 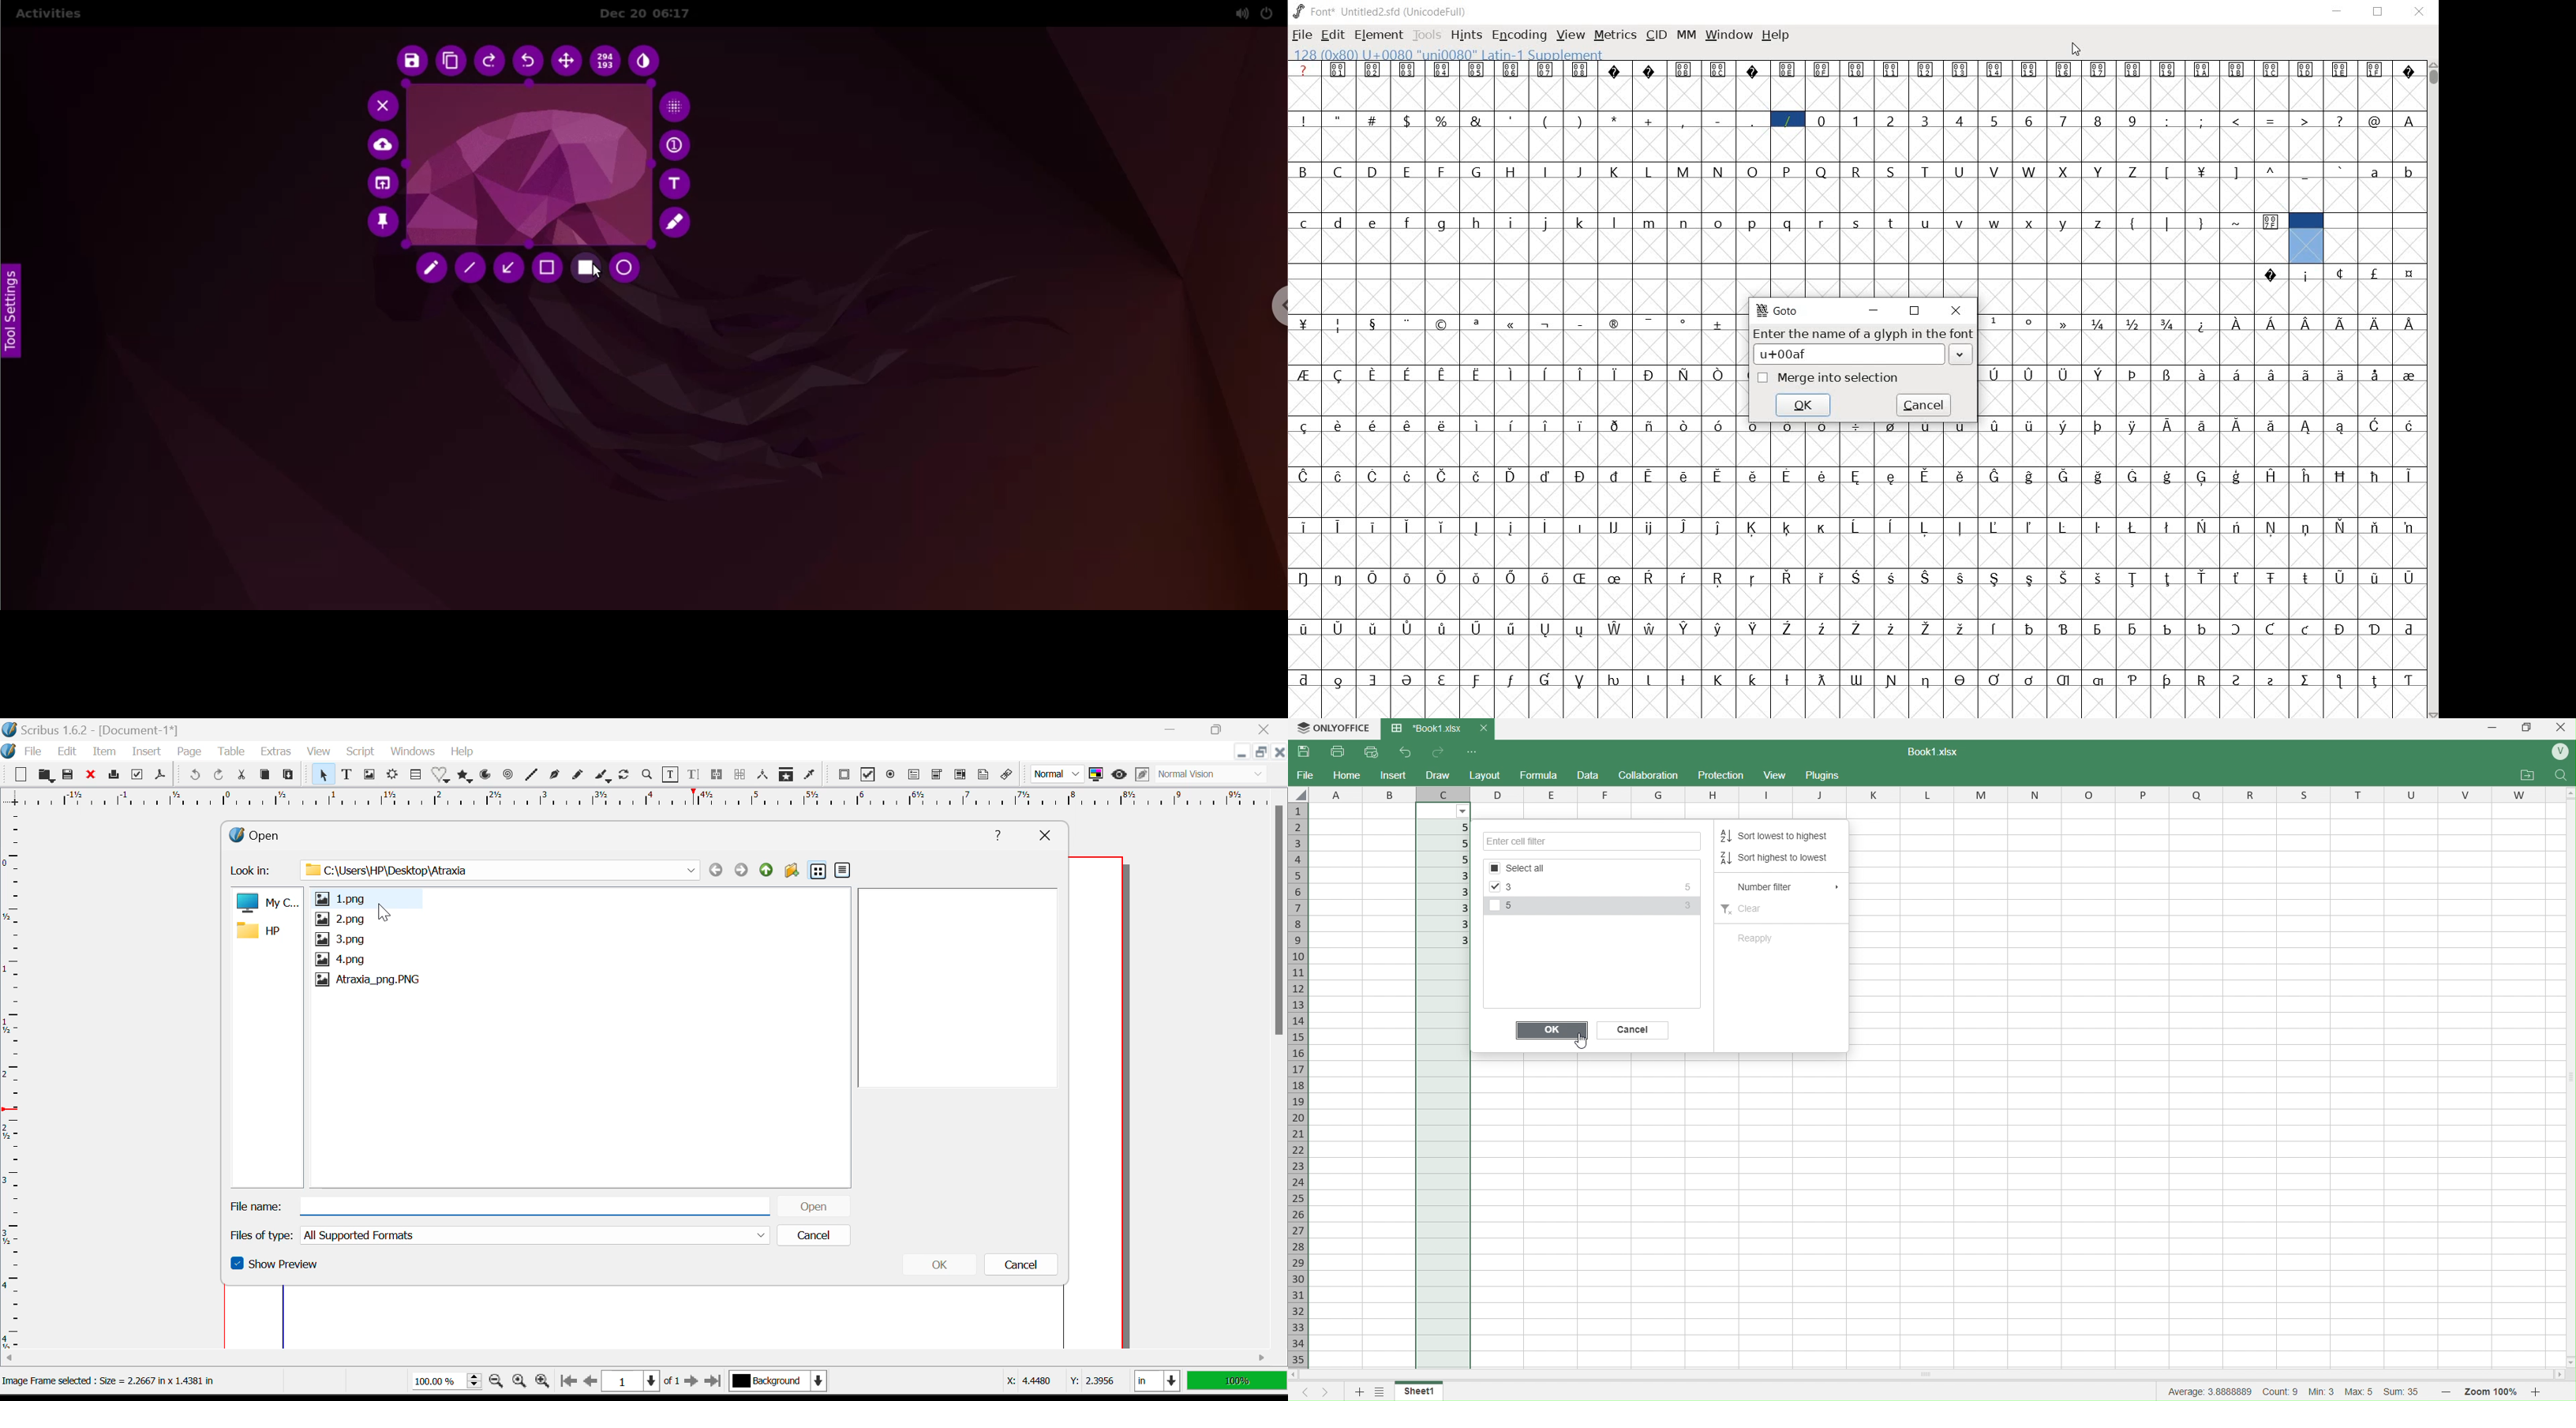 I want to click on Bezier Curve, so click(x=555, y=777).